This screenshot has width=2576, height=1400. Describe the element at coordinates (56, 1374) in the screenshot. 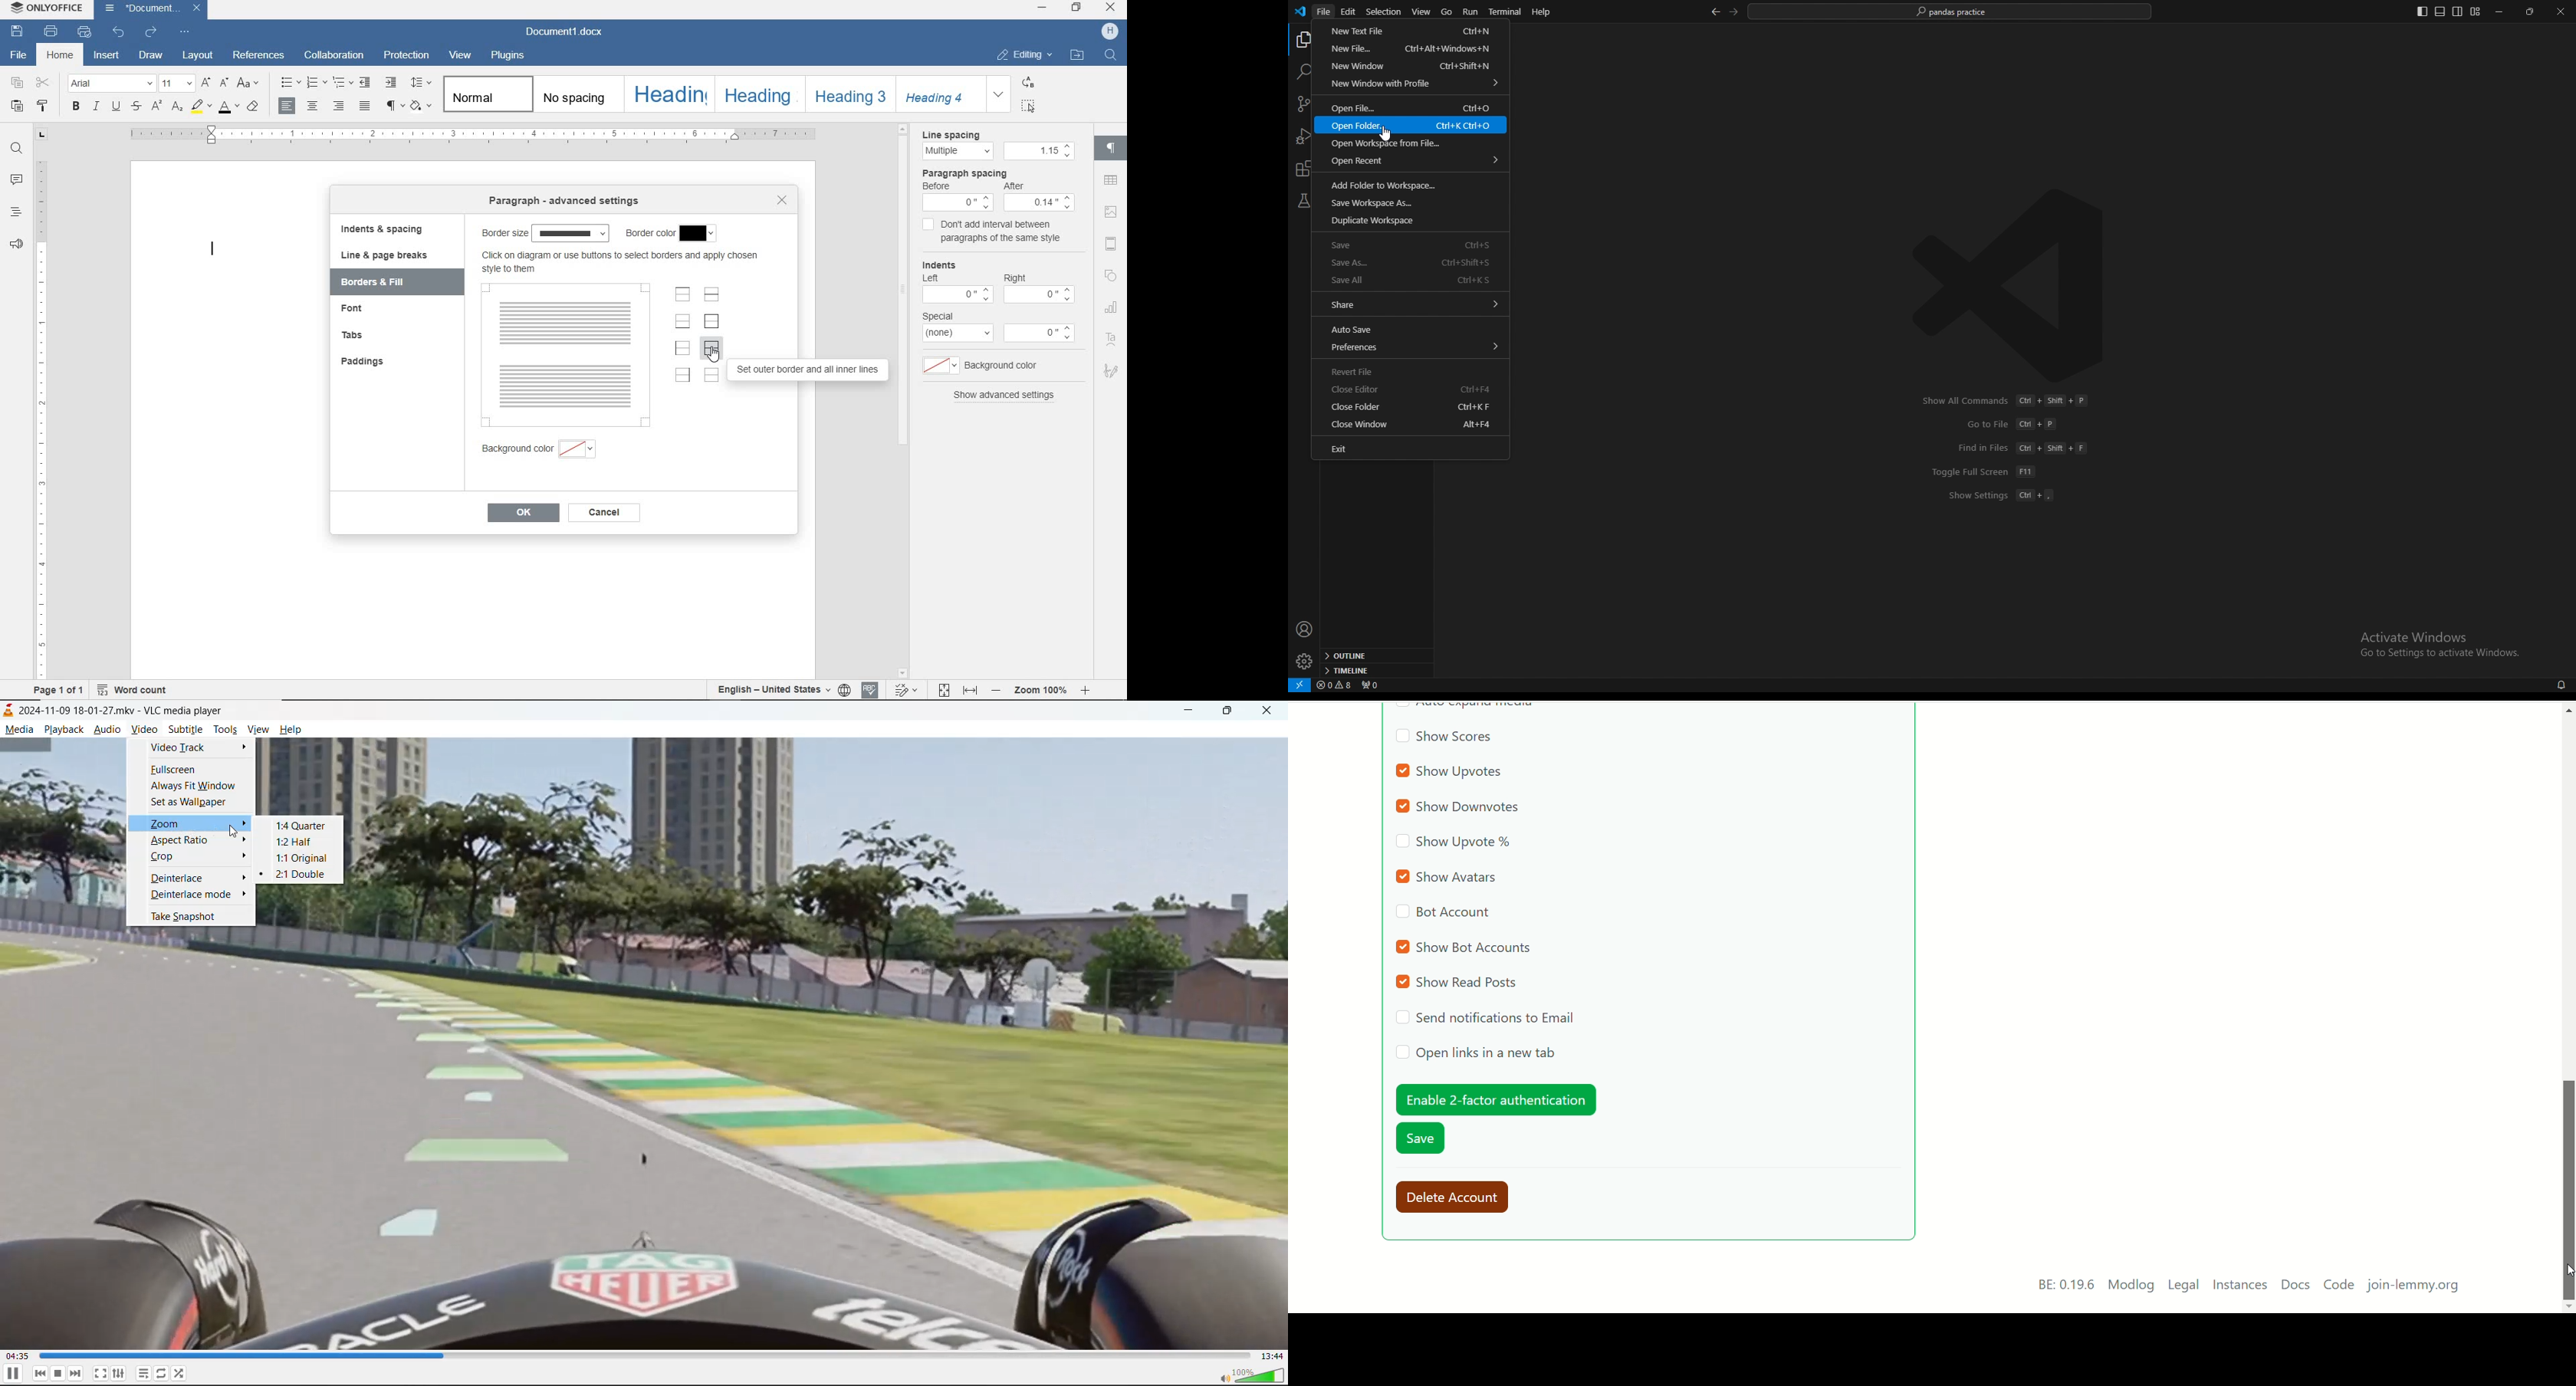

I see `stop` at that location.